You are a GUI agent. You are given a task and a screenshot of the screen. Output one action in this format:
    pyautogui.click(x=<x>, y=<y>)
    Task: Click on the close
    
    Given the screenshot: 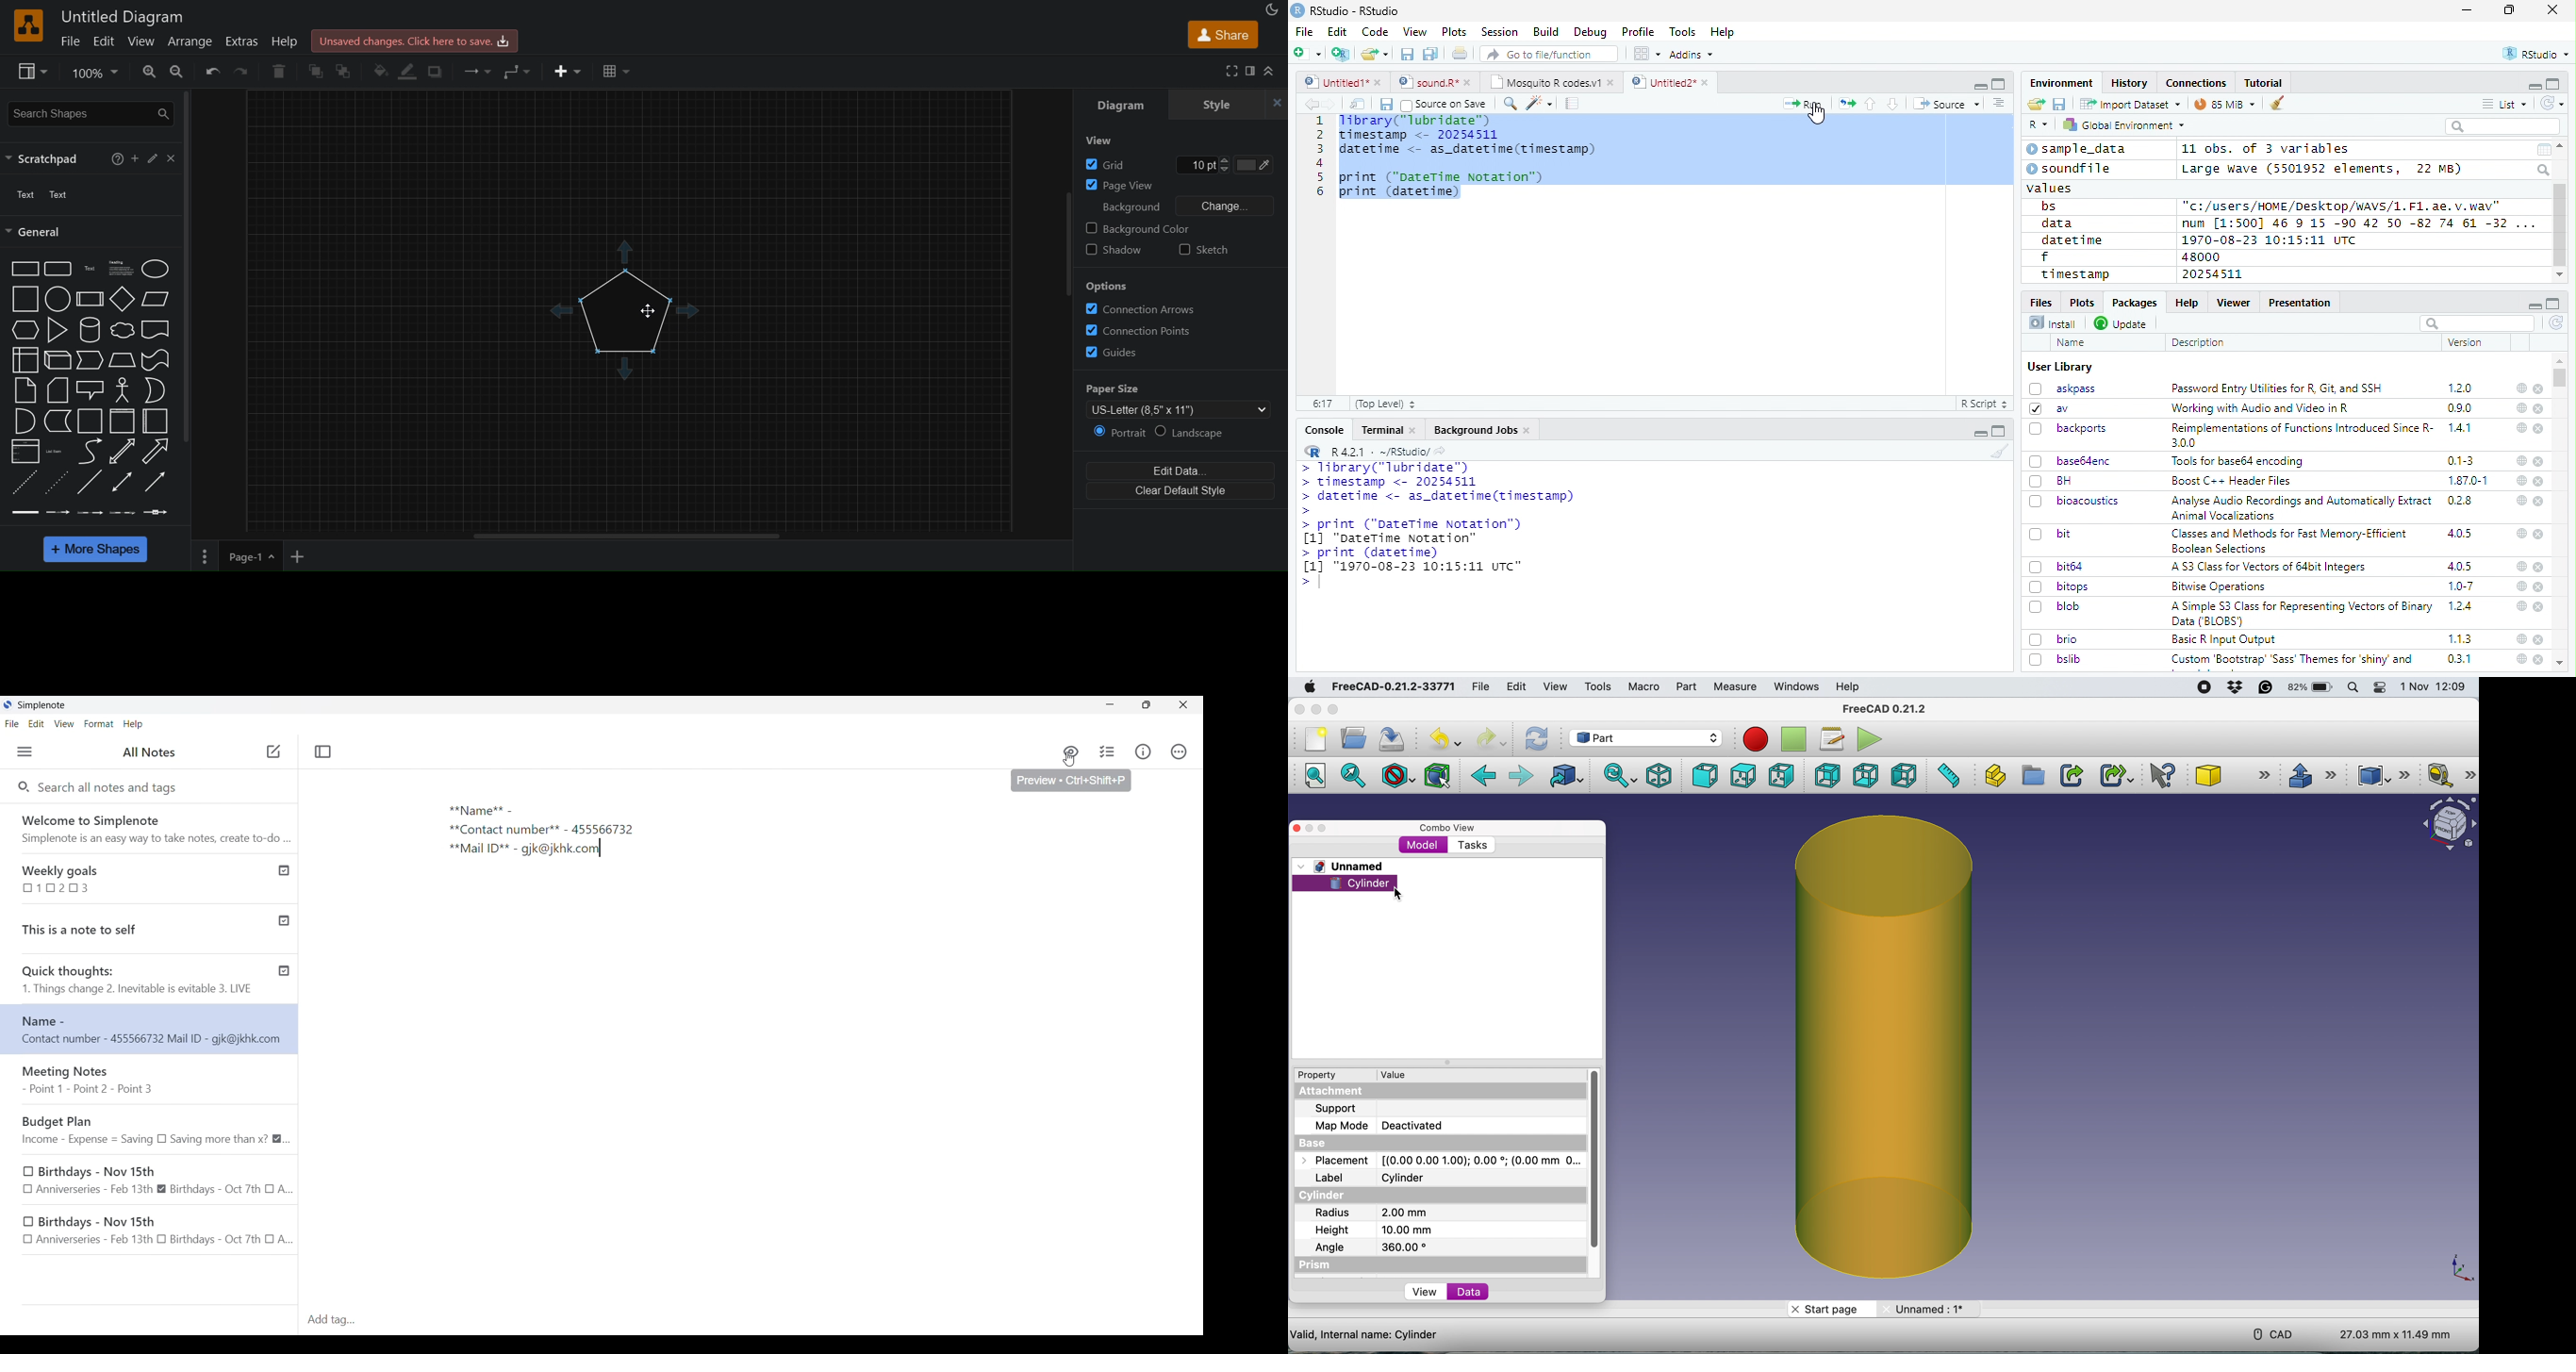 What is the action you would take?
    pyautogui.click(x=2540, y=502)
    